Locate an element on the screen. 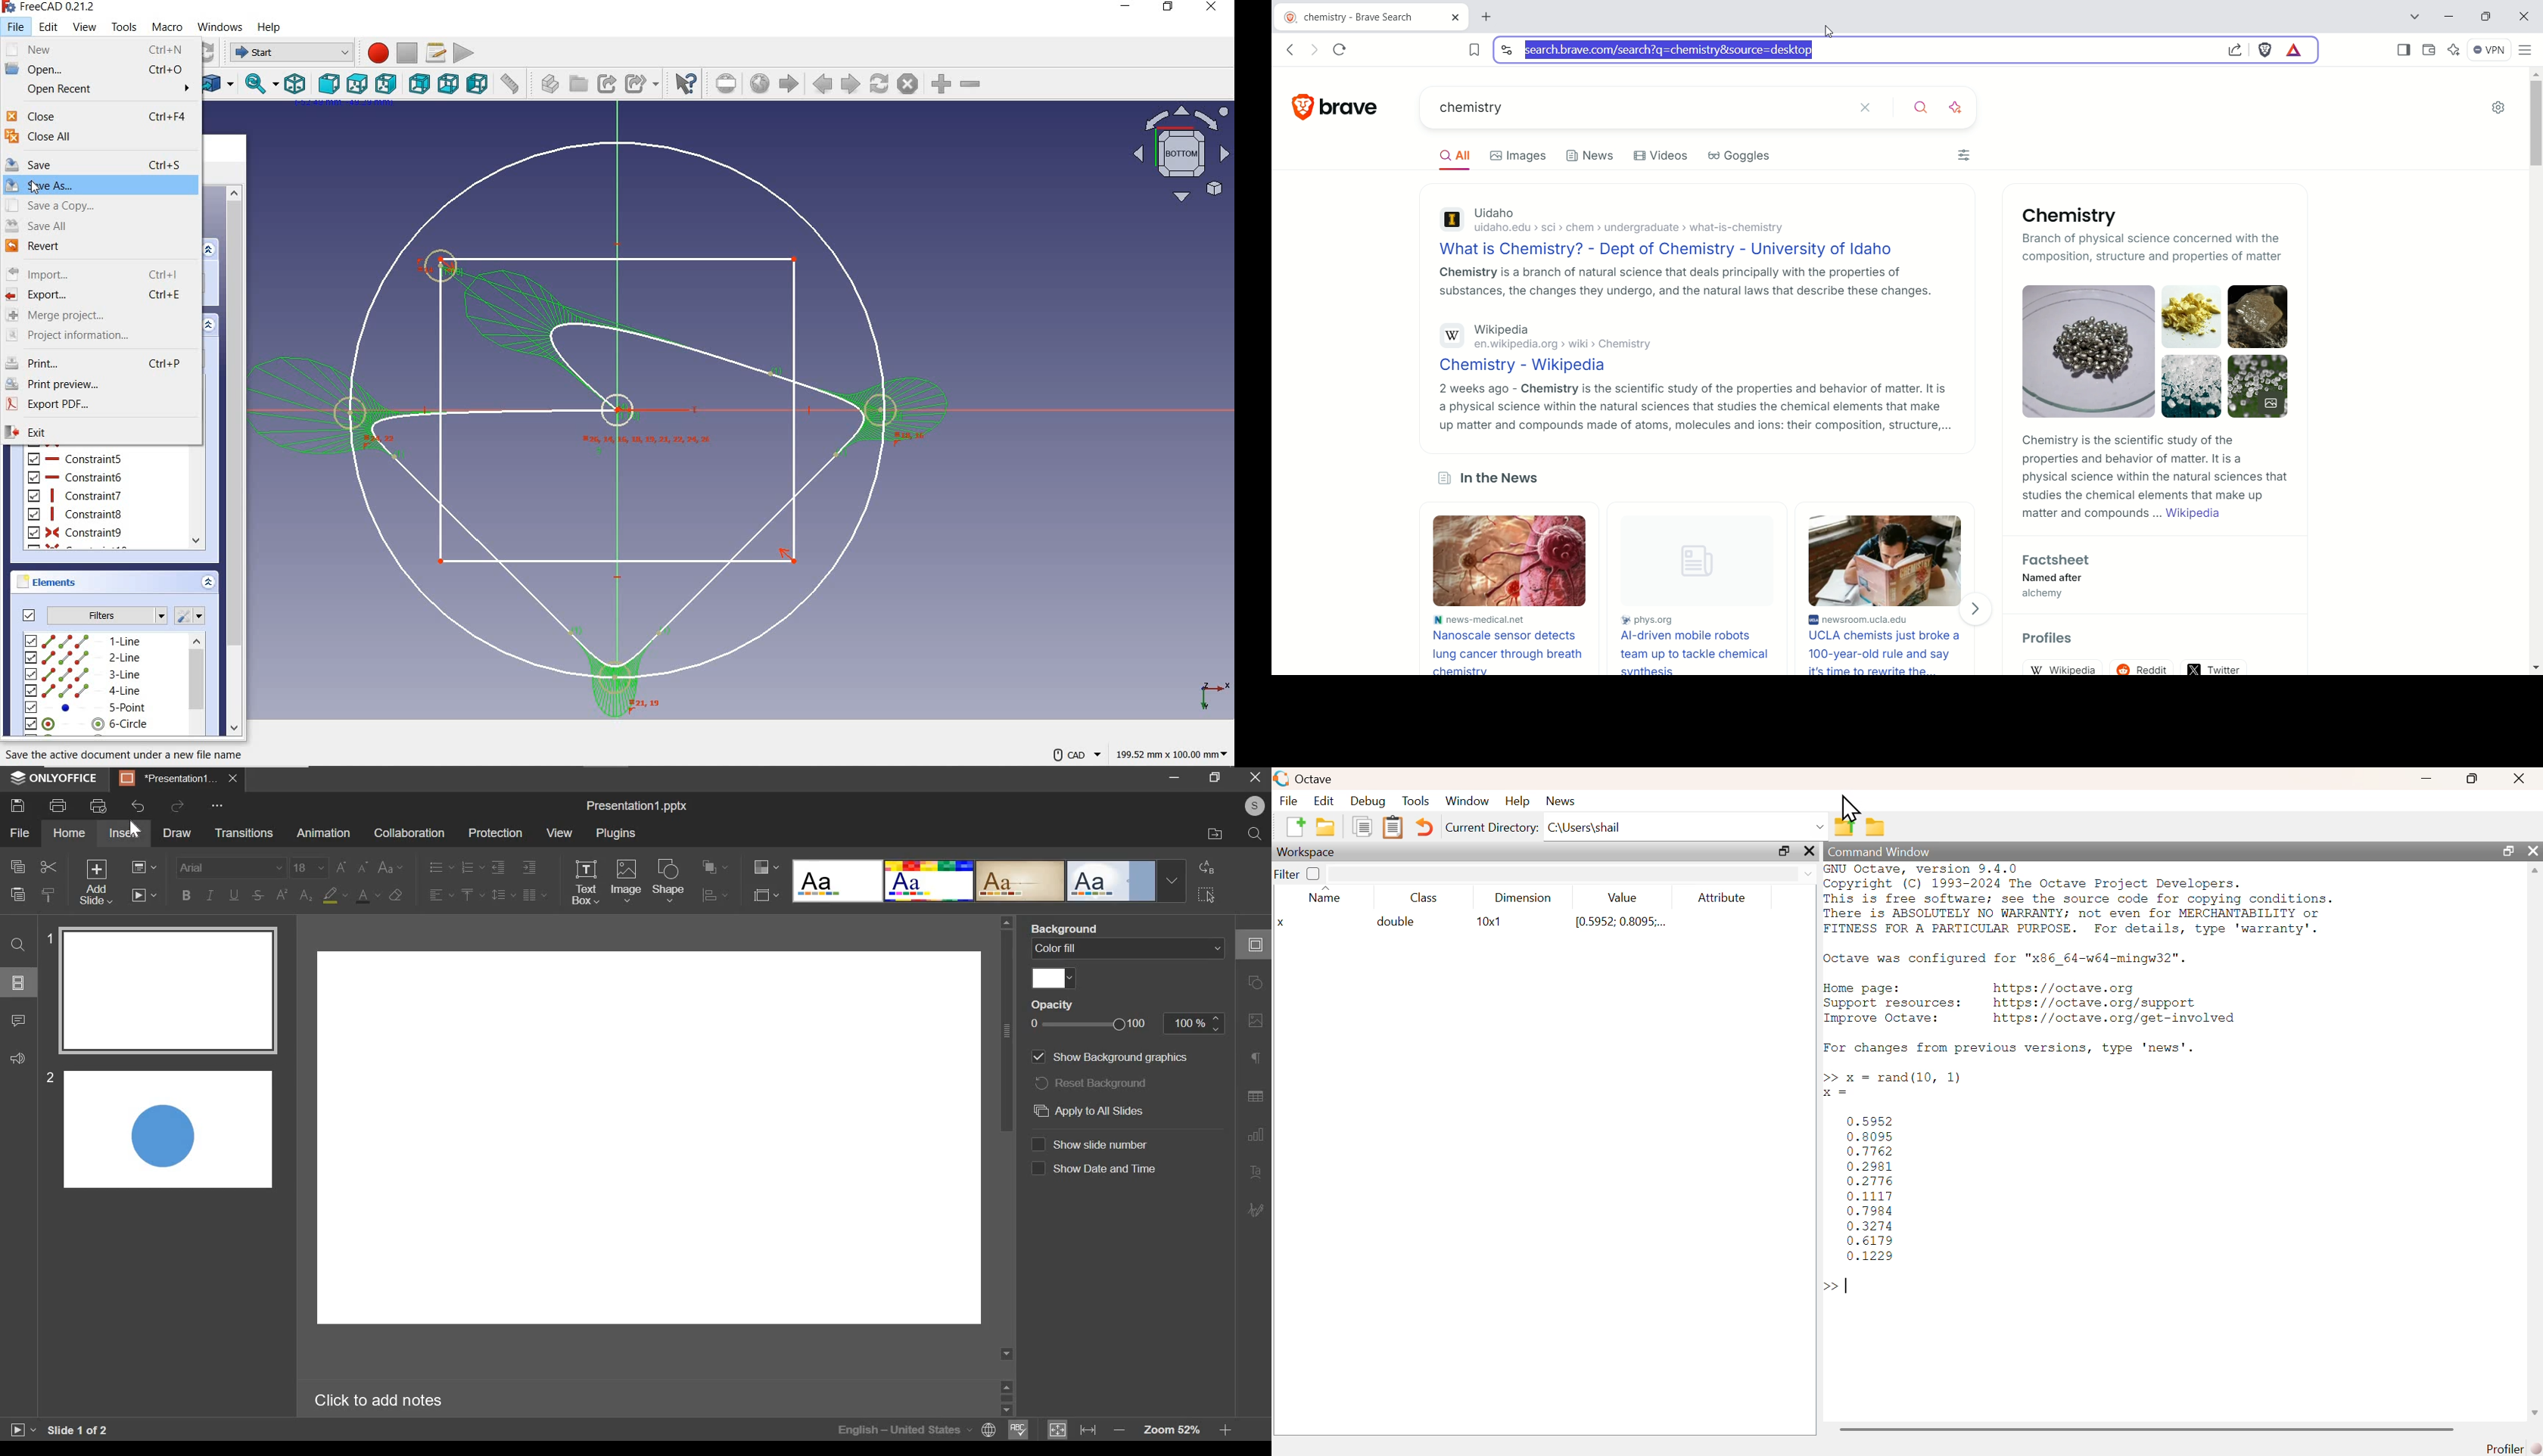 This screenshot has width=2548, height=1456. brave is located at coordinates (1360, 107).